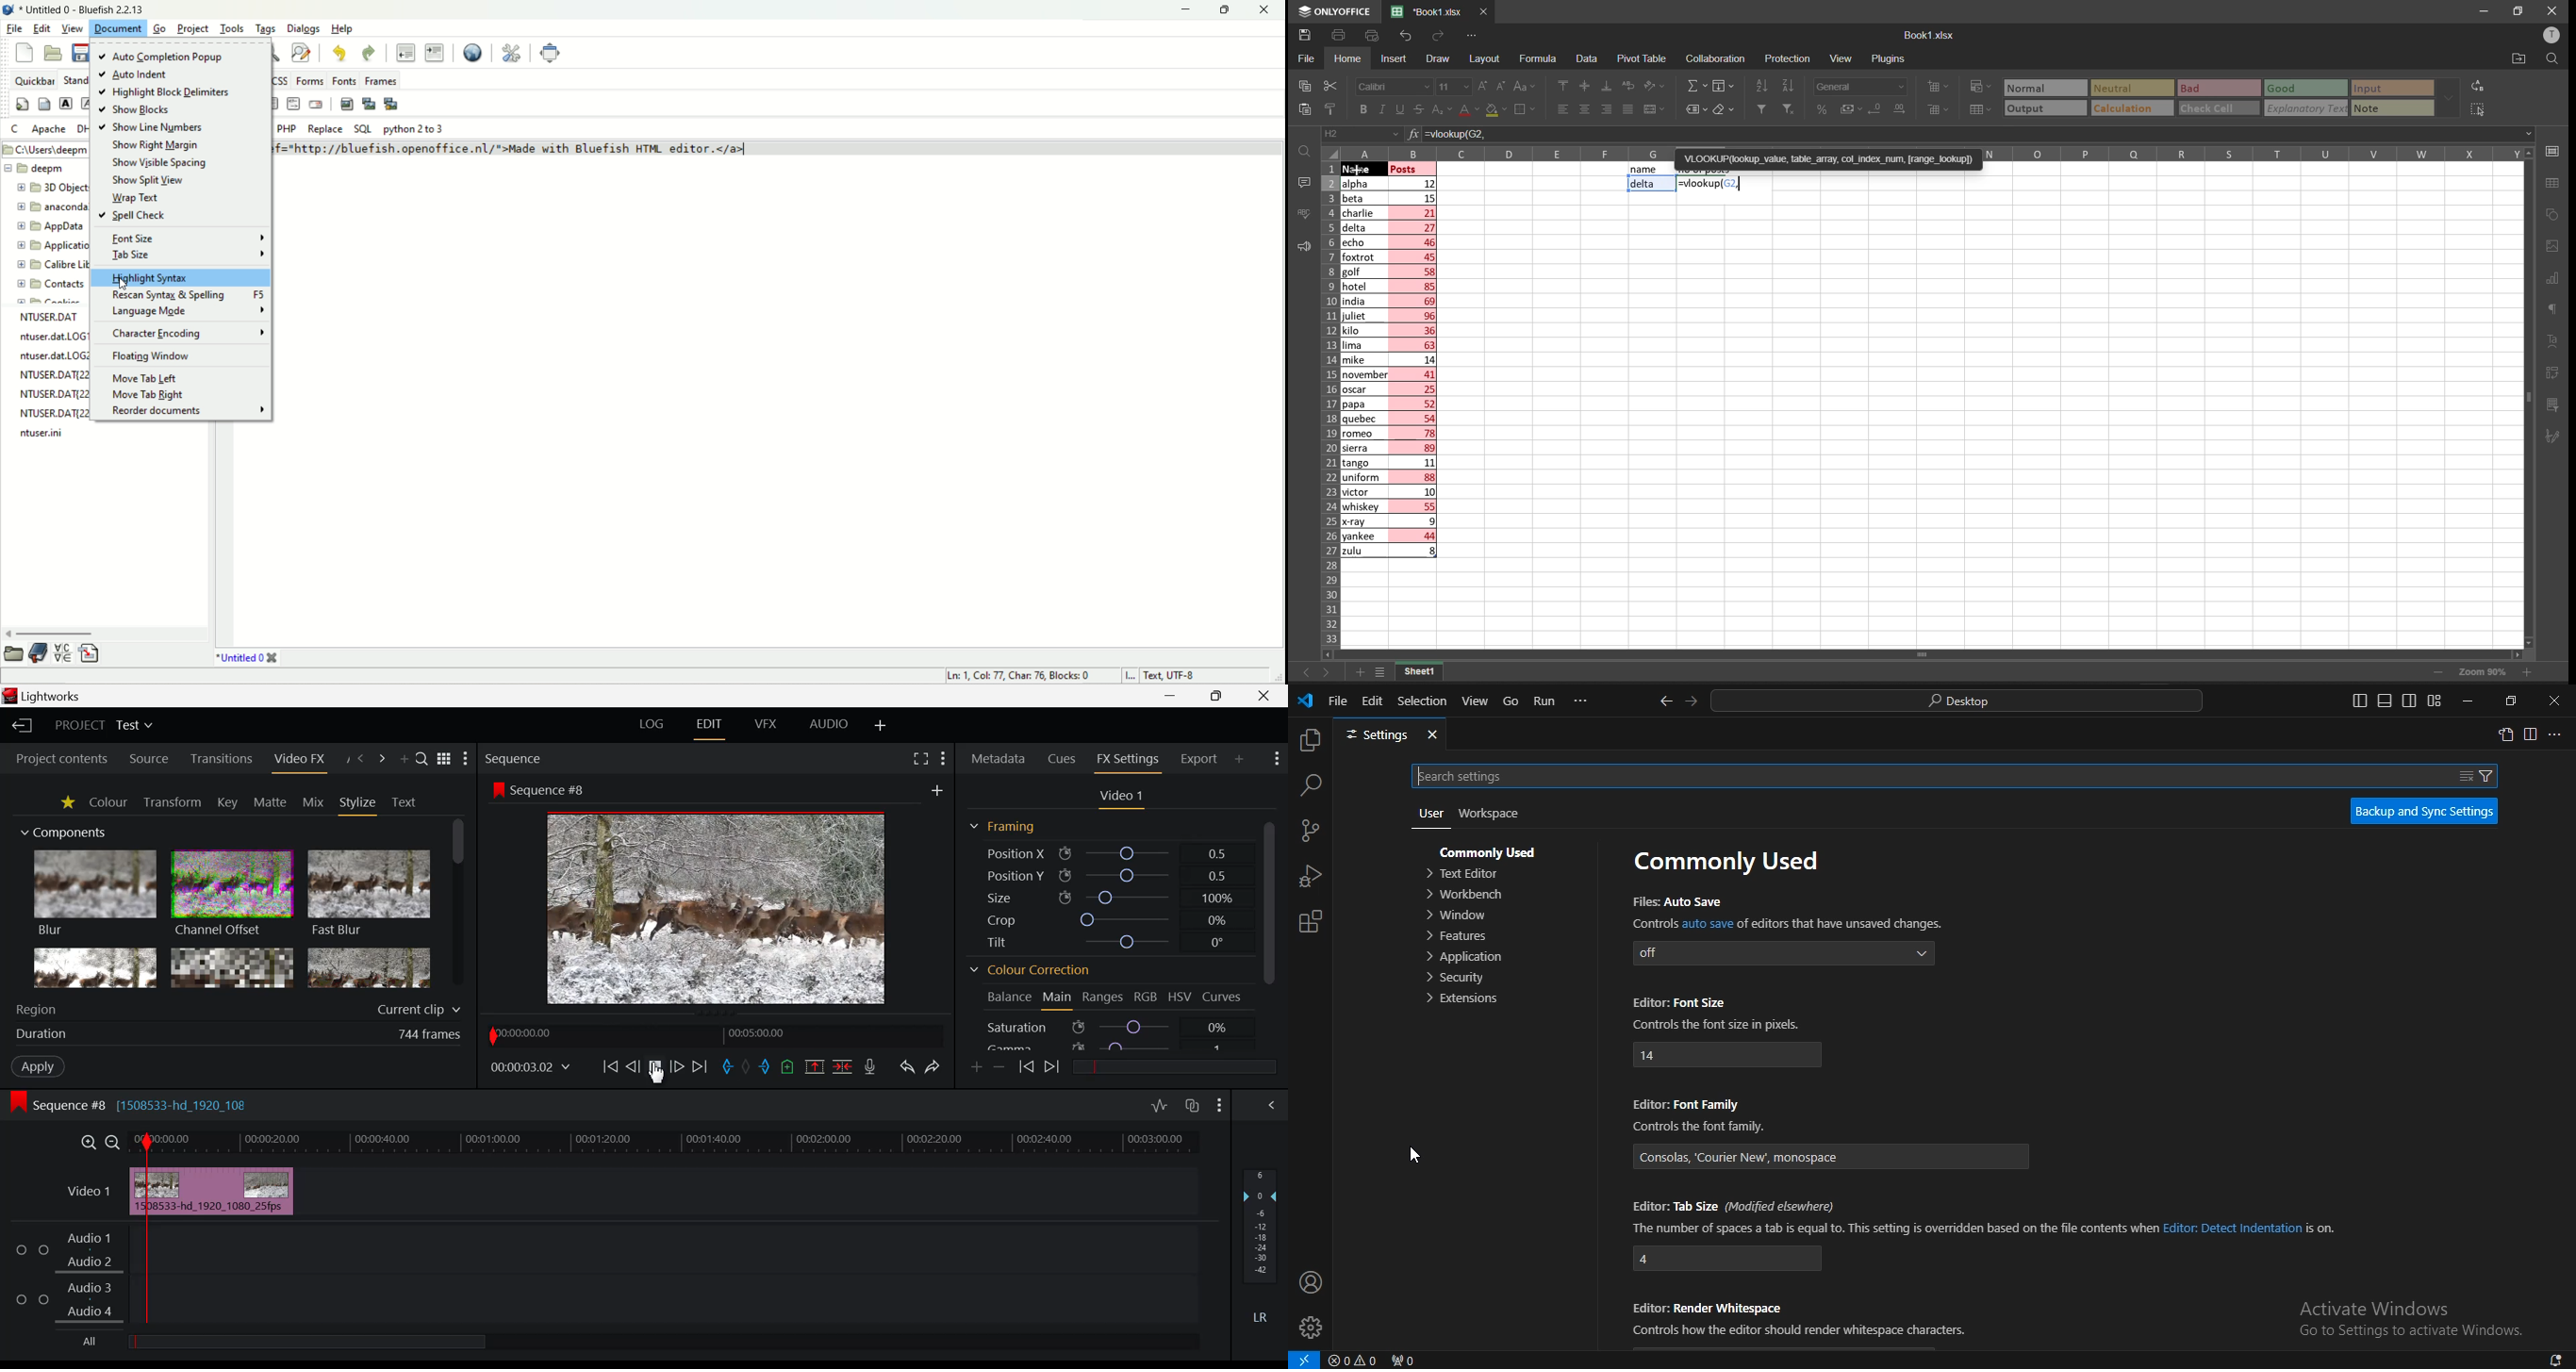 The image size is (2576, 1372). I want to click on layout, so click(1486, 59).